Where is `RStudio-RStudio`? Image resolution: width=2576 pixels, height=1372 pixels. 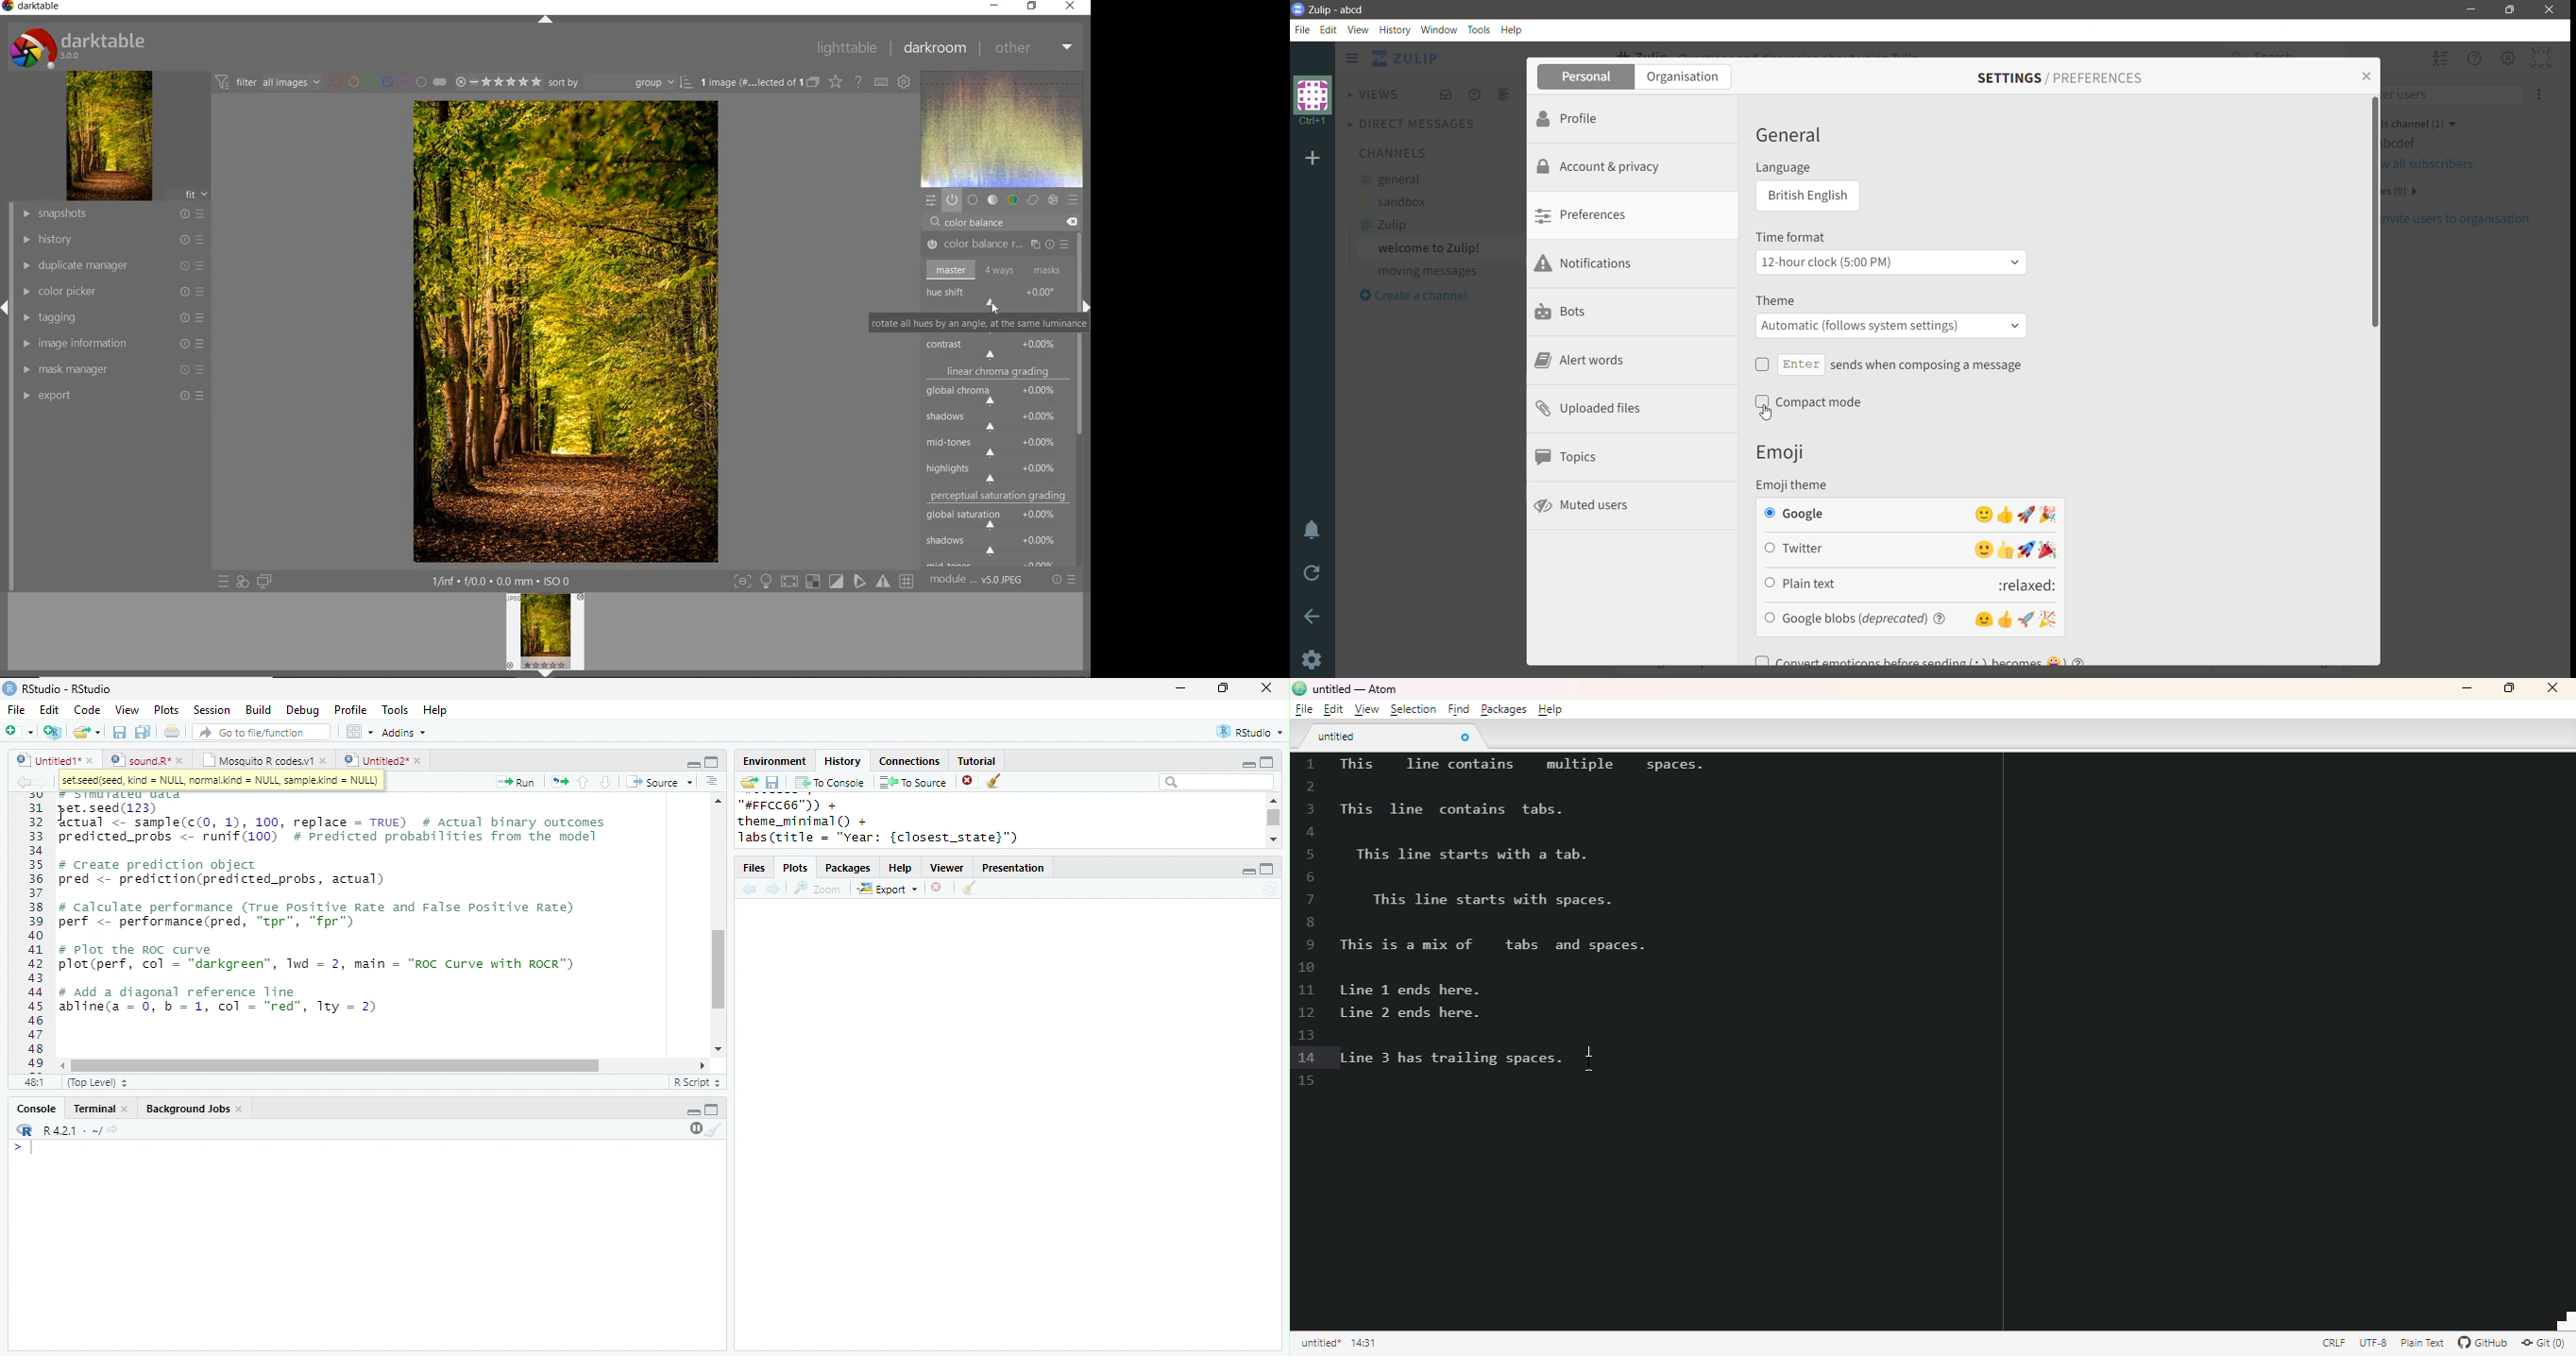
RStudio-RStudio is located at coordinates (71, 689).